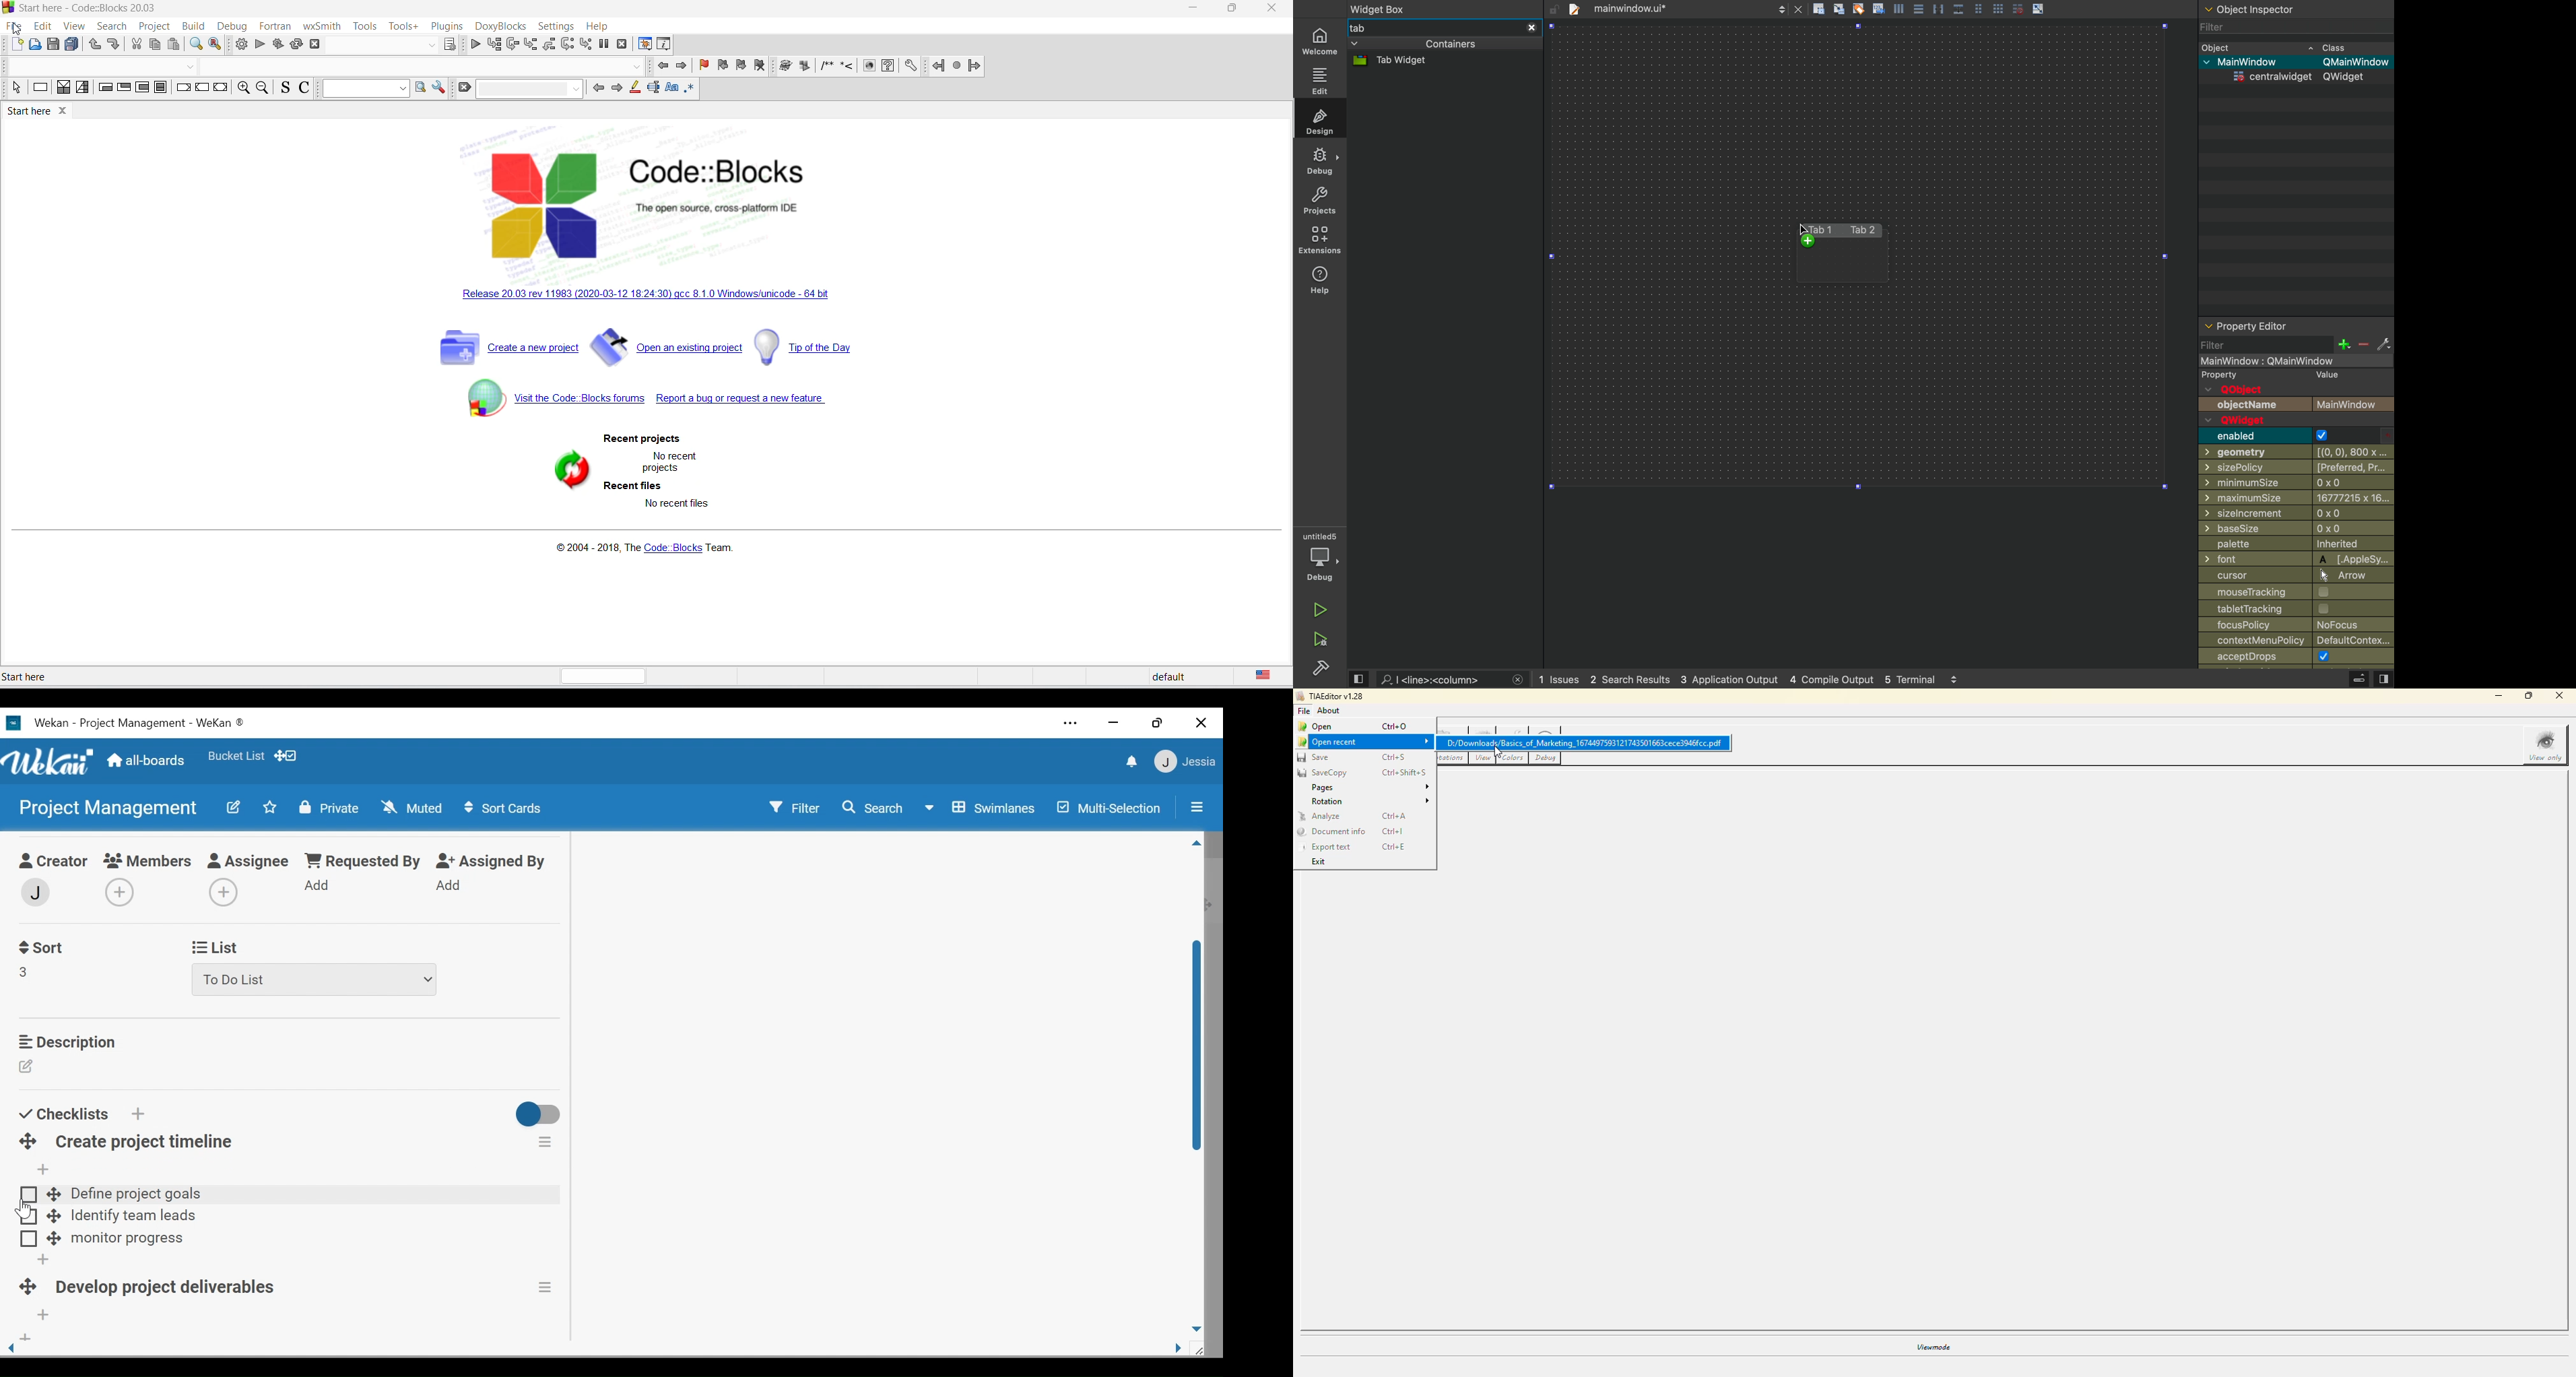 The image size is (2576, 1400). I want to click on page down, so click(1198, 1326).